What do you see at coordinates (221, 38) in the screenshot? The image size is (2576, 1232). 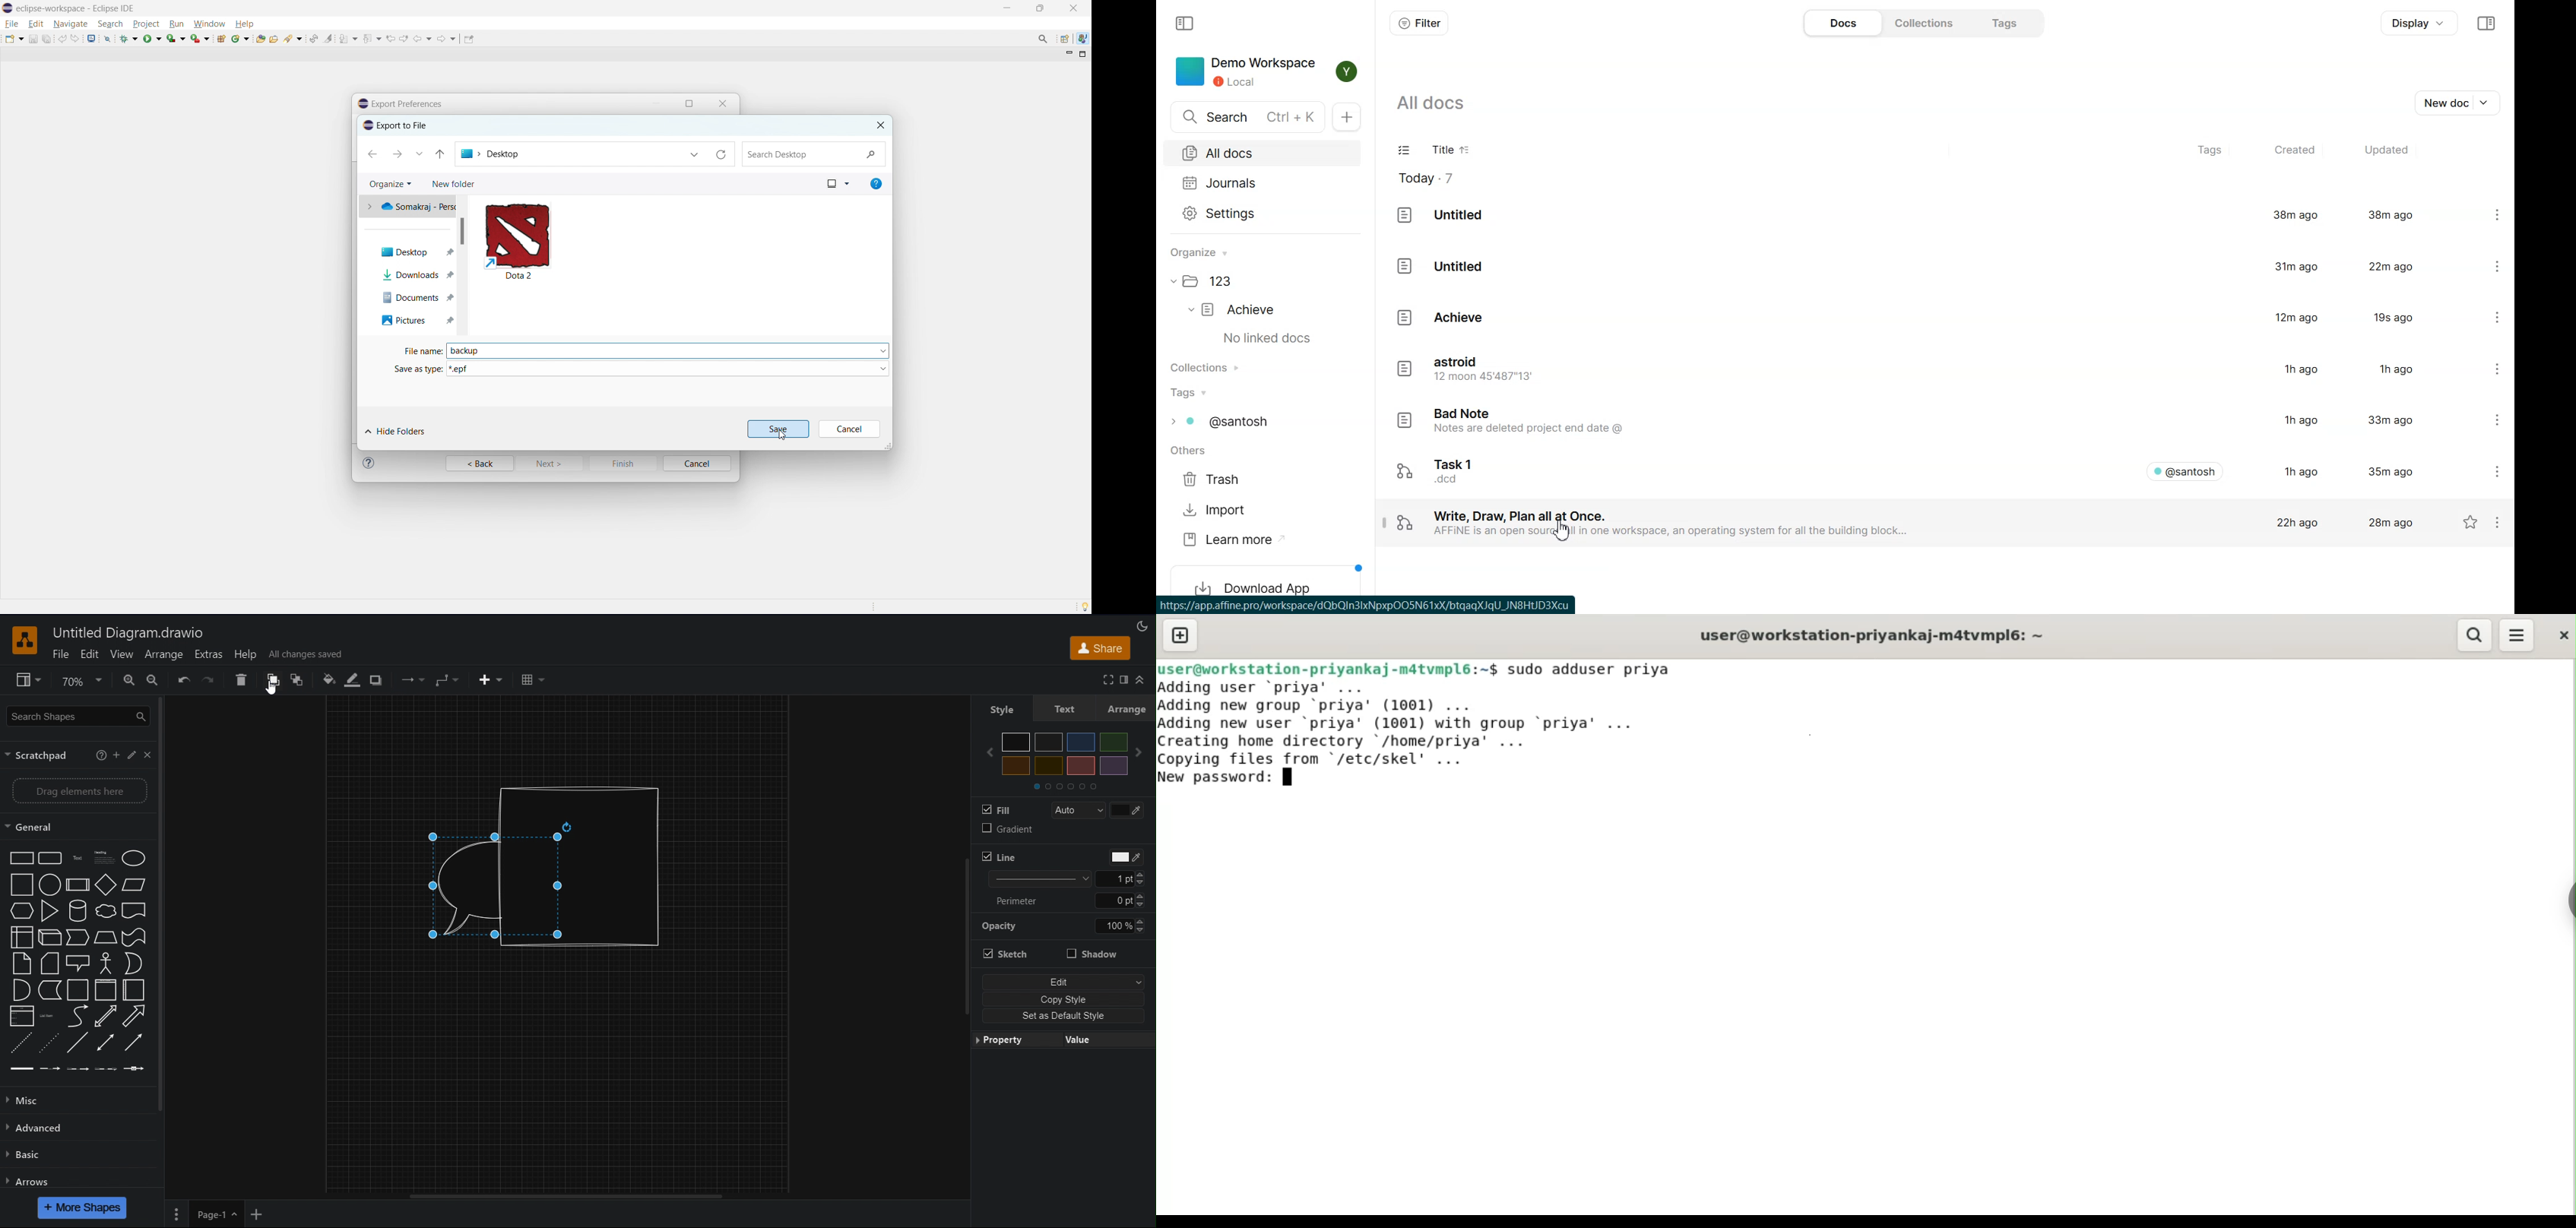 I see `new java package` at bounding box center [221, 38].